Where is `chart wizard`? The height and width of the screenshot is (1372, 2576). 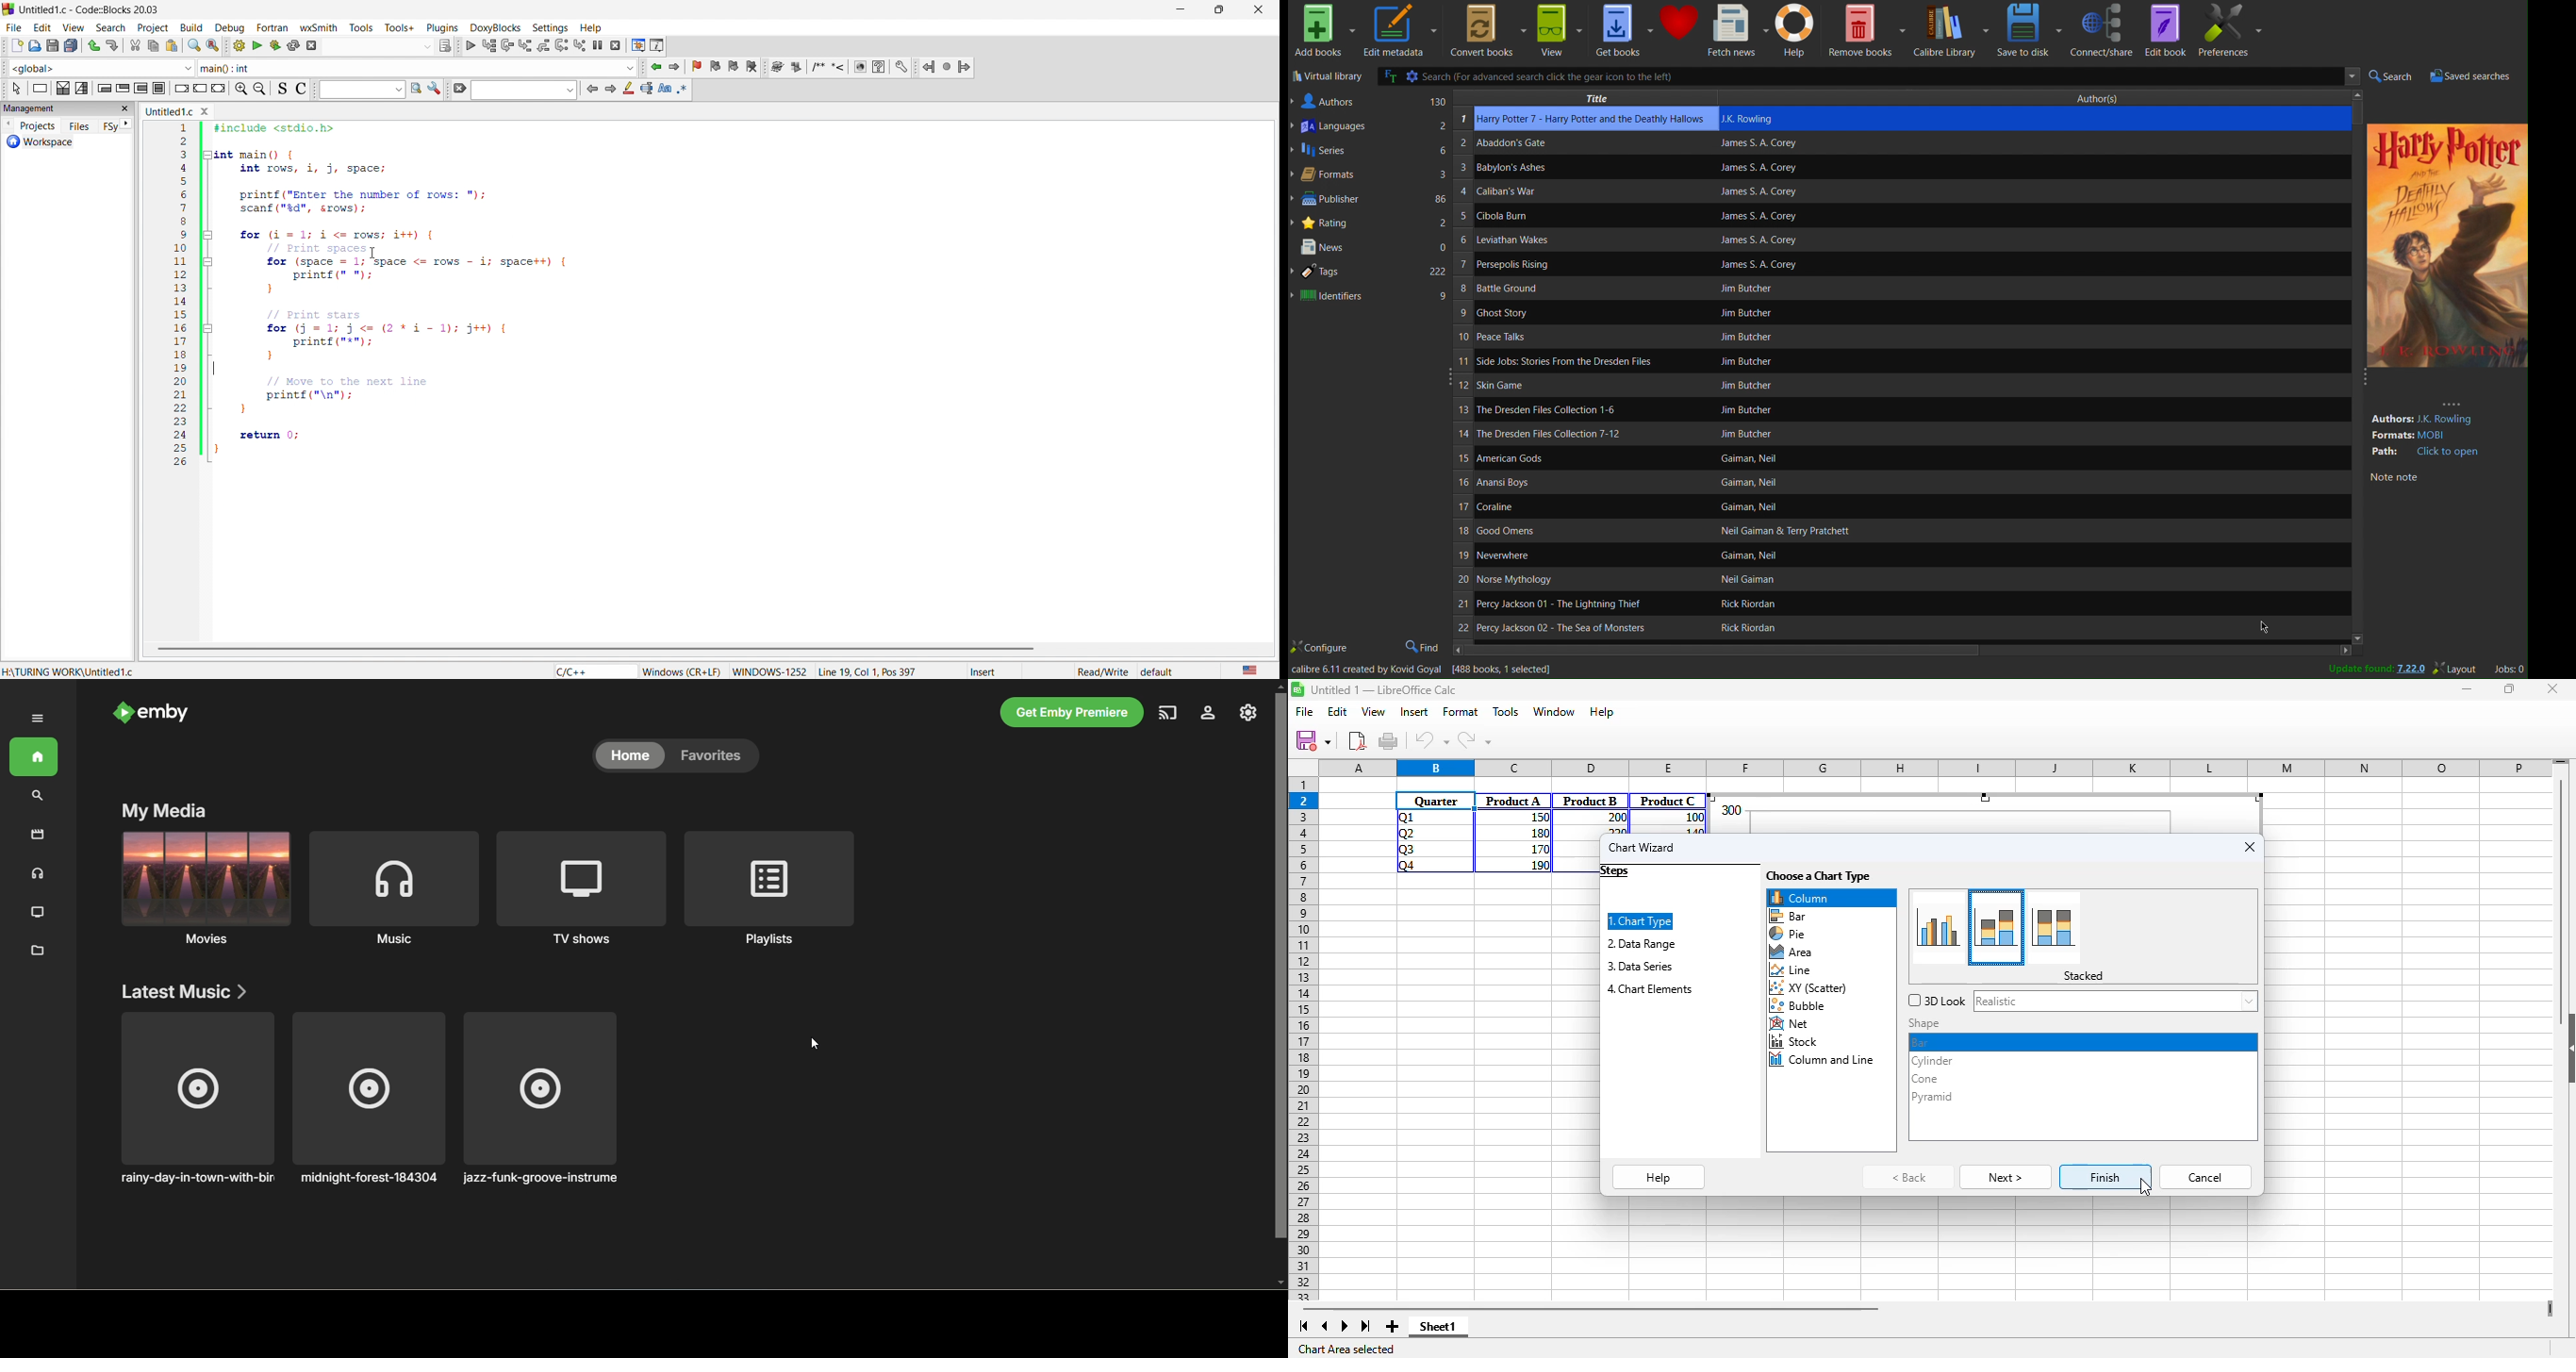 chart wizard is located at coordinates (1642, 847).